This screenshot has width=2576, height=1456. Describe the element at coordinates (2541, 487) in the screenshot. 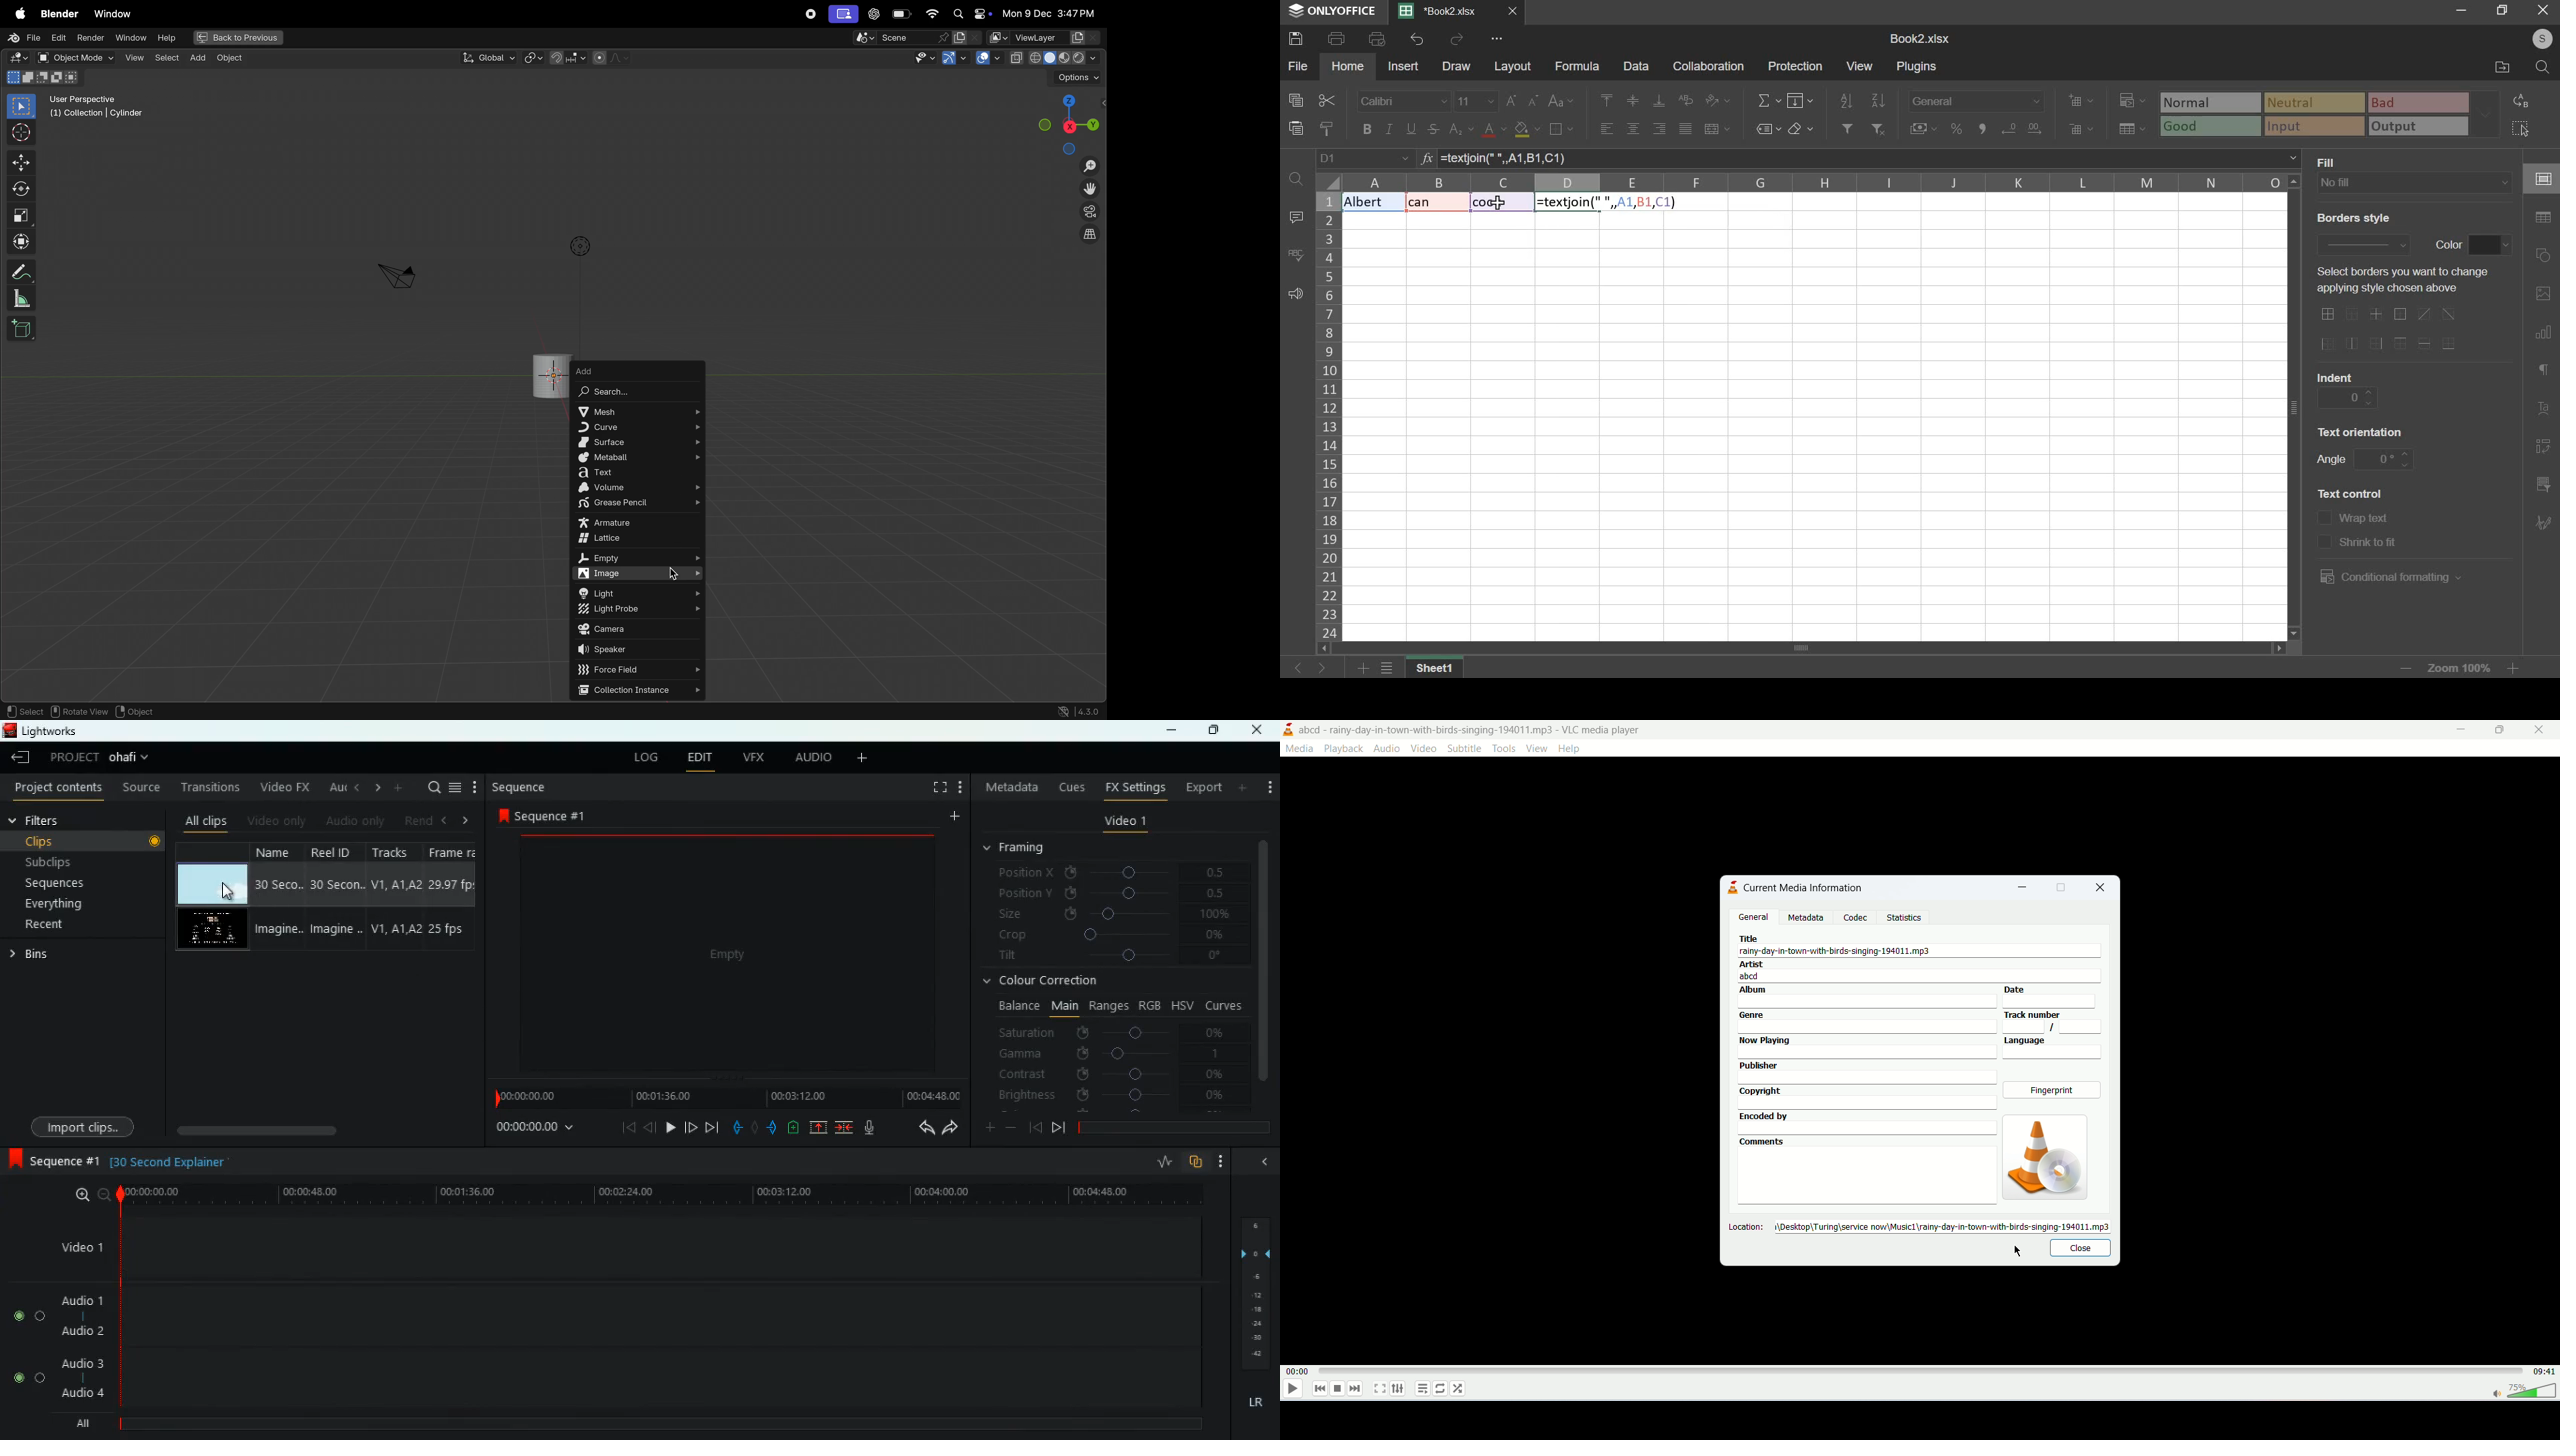

I see `slicer` at that location.